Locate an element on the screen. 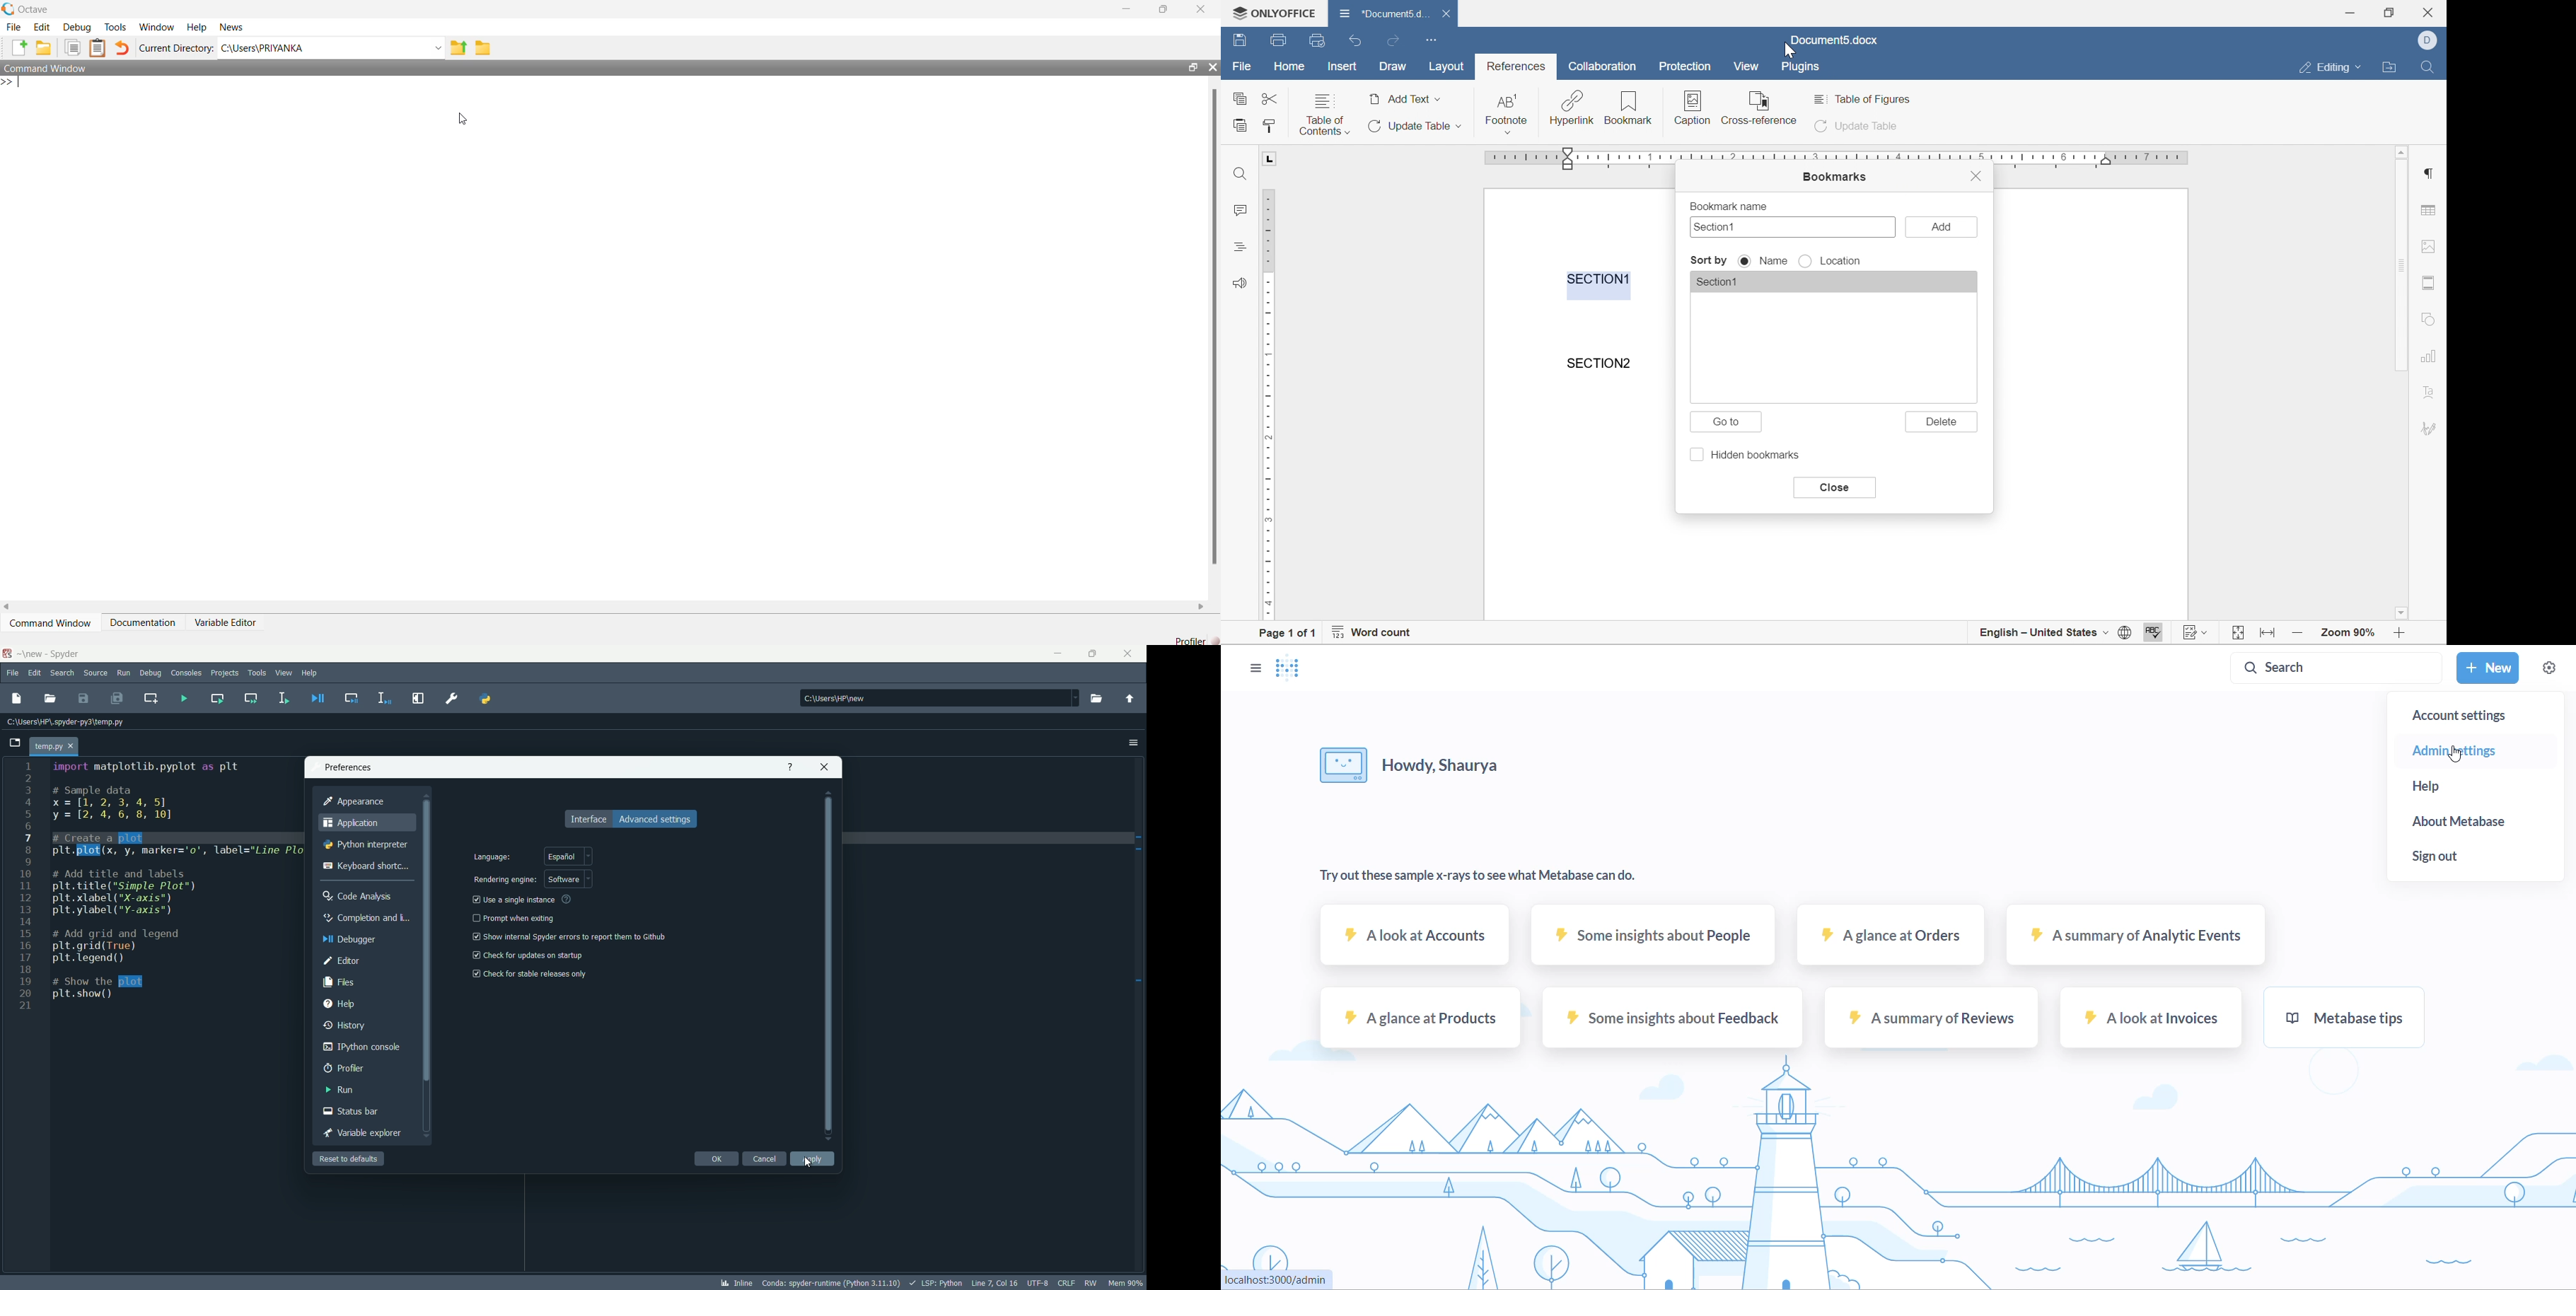  redo is located at coordinates (1391, 41).